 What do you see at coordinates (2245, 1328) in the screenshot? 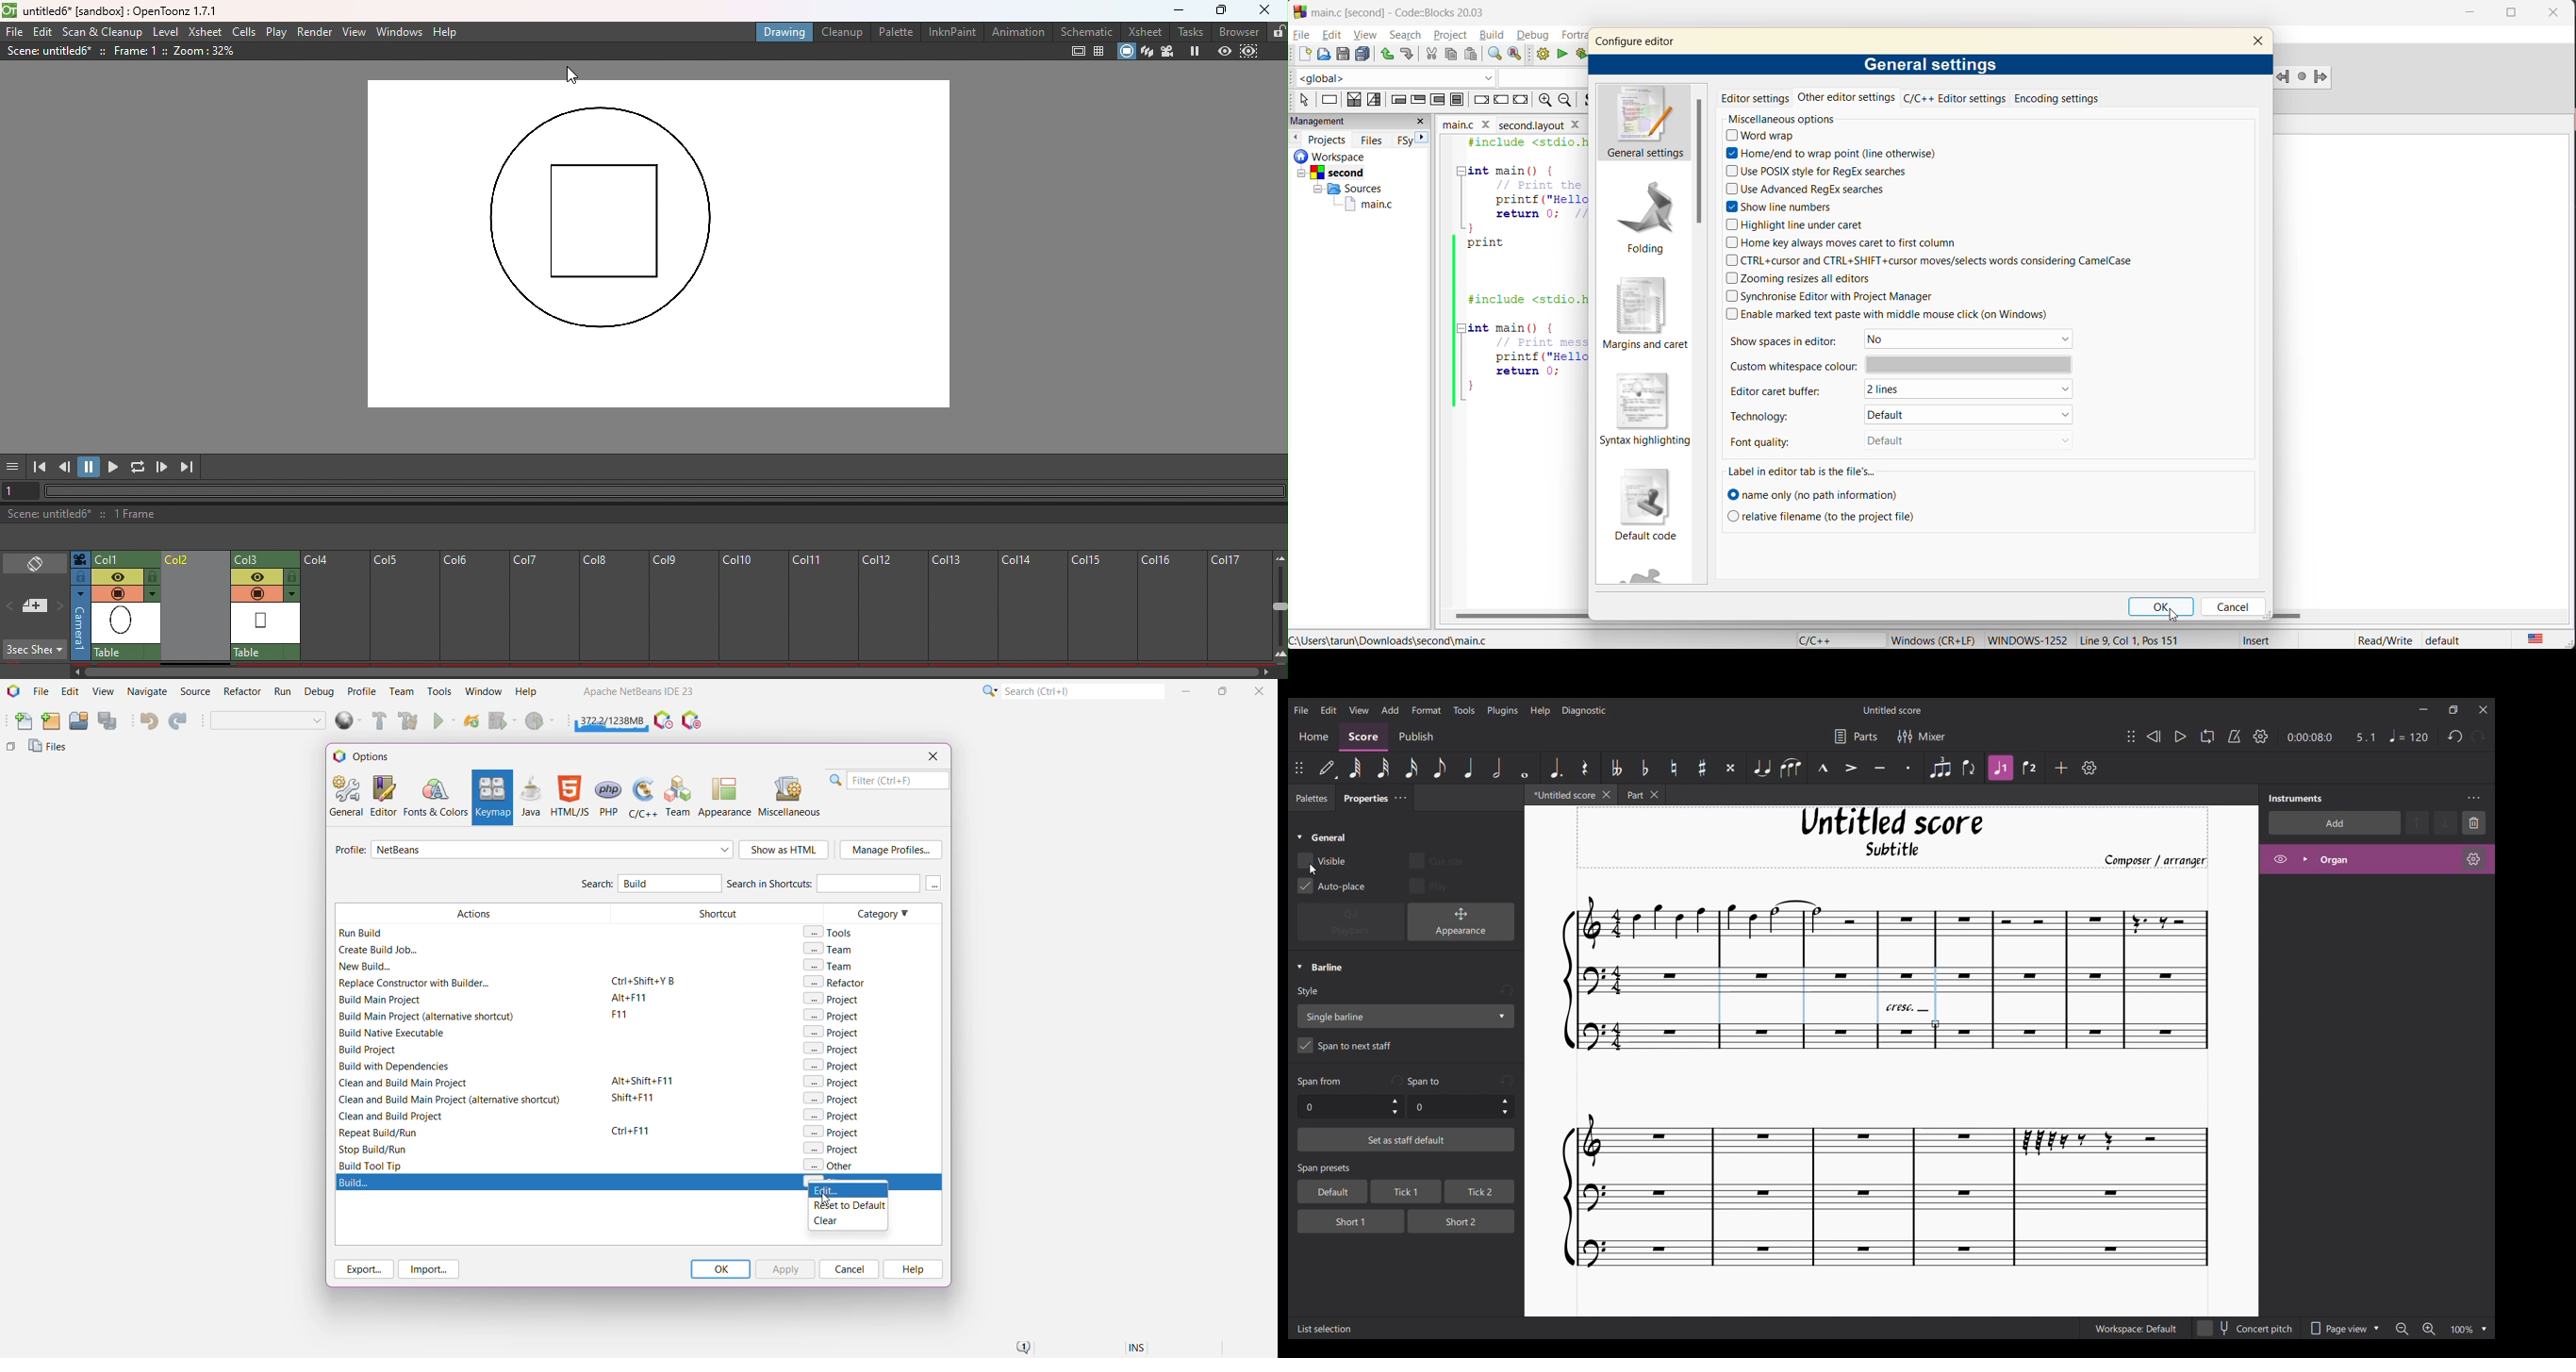
I see `Toggle for Concert pitch` at bounding box center [2245, 1328].